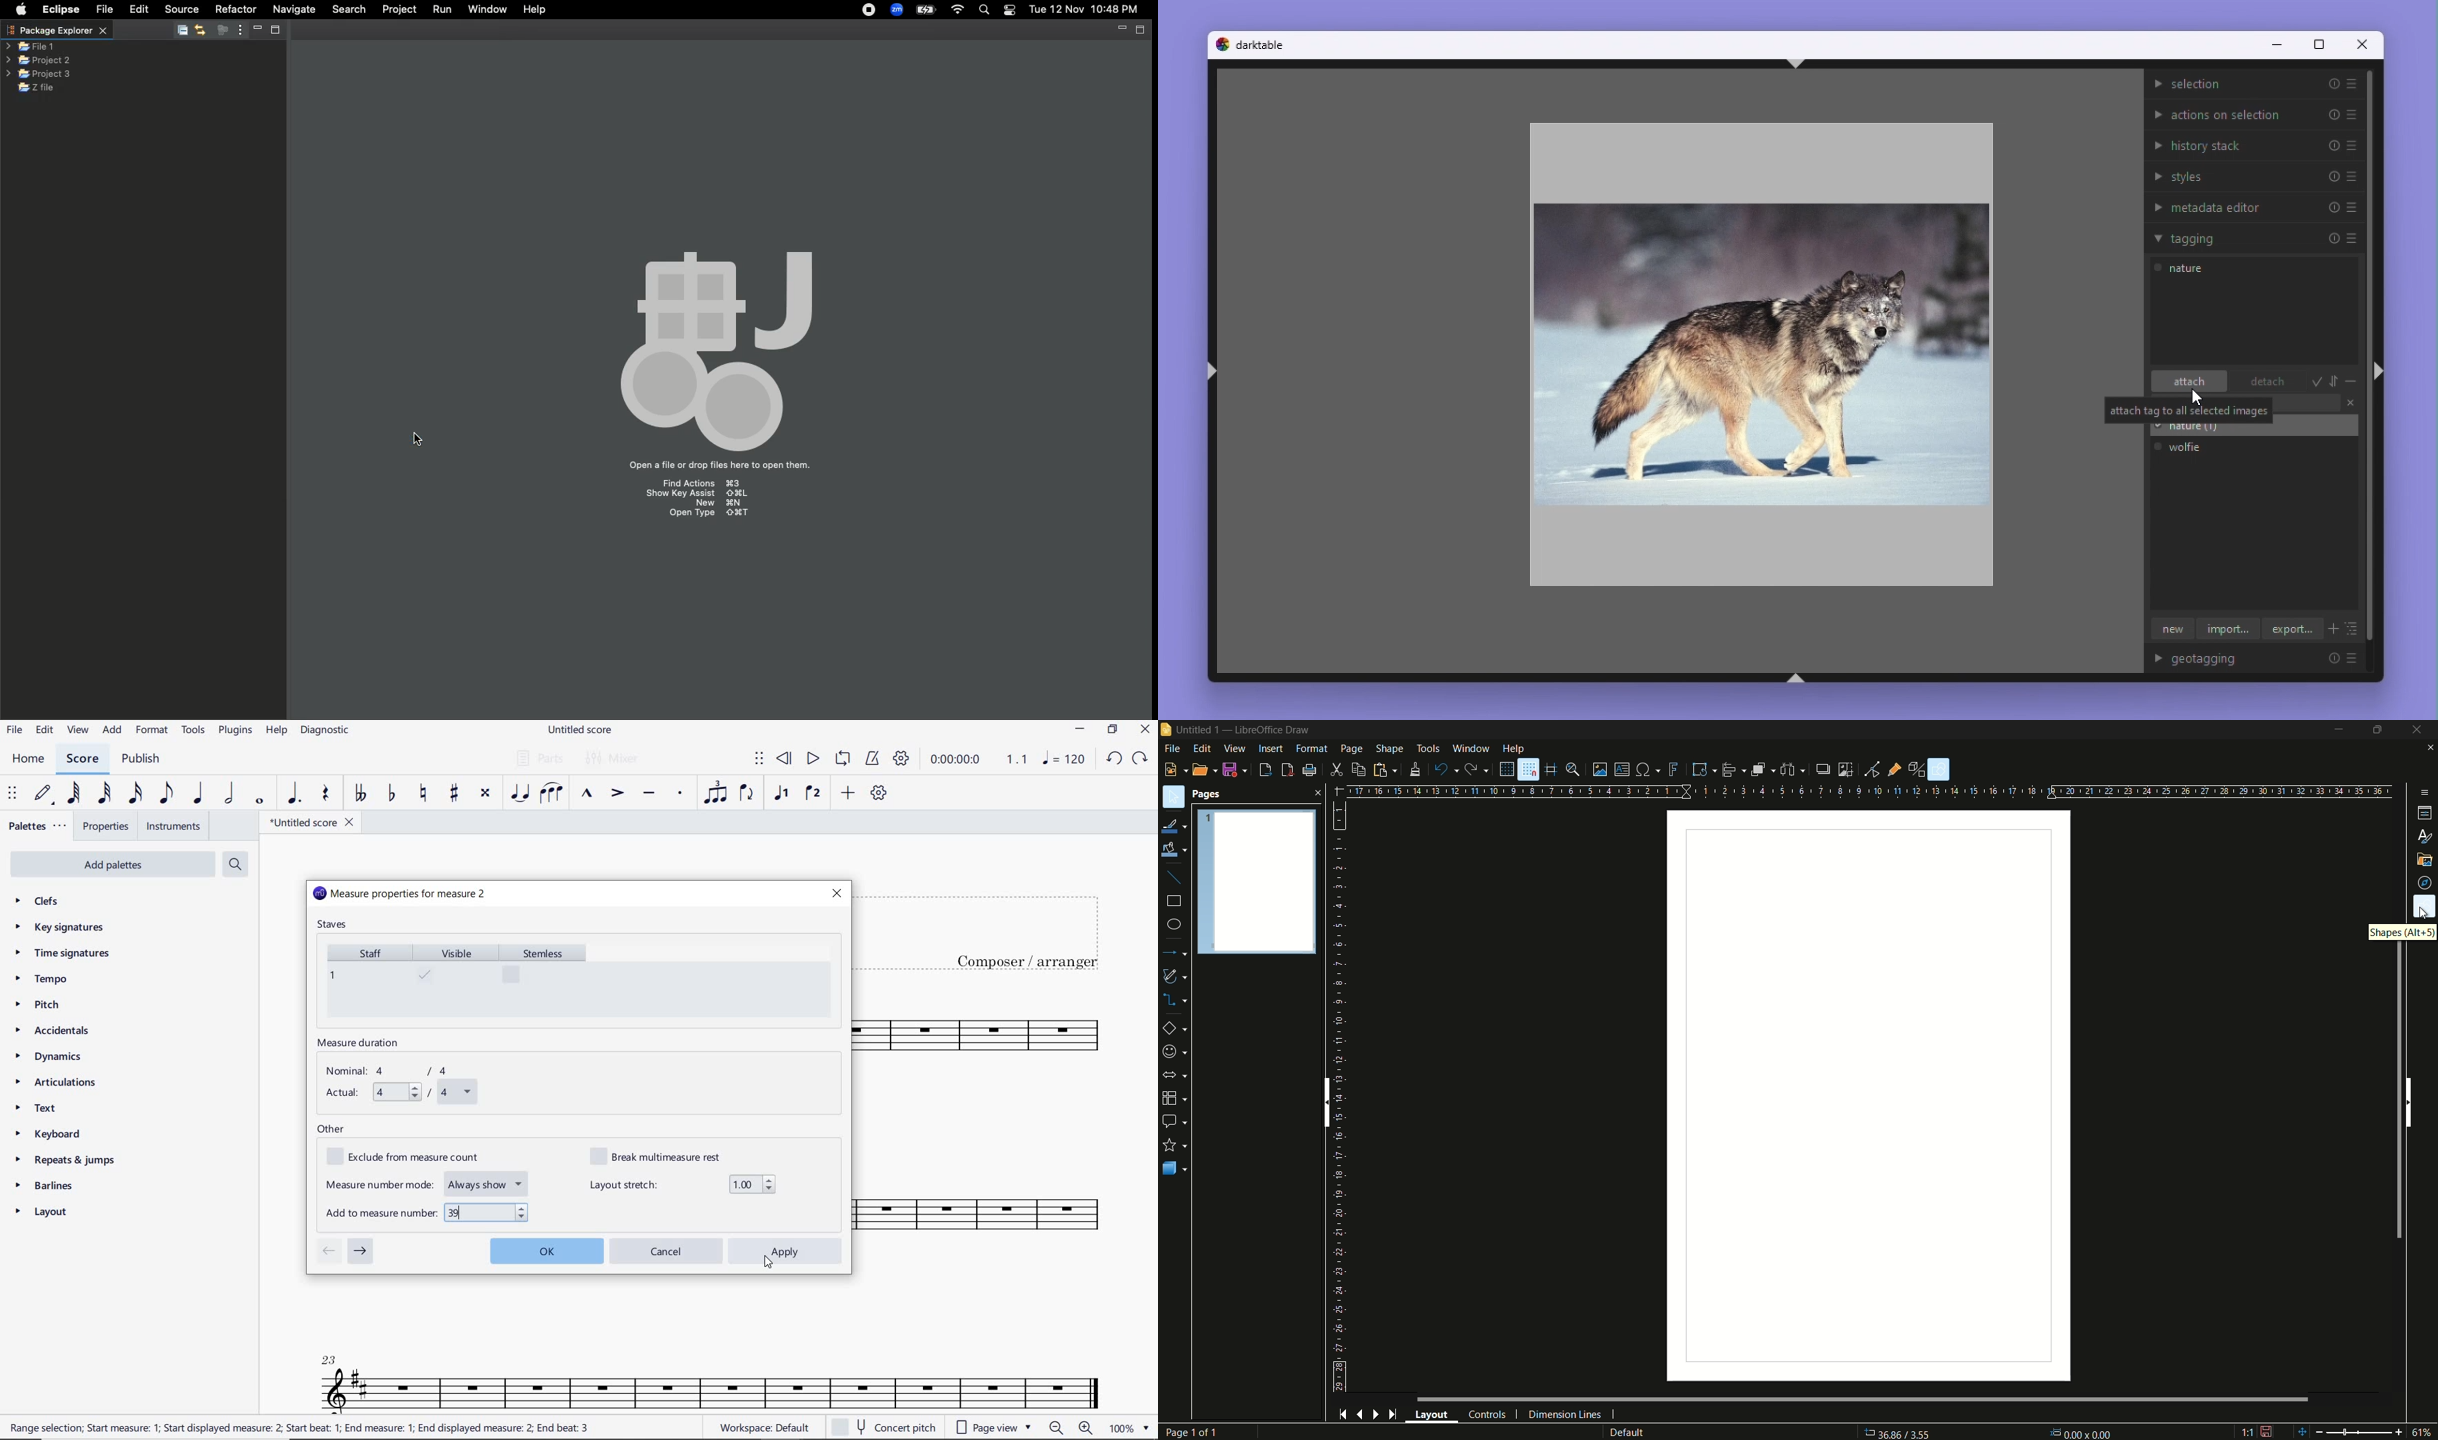 Image resolution: width=2464 pixels, height=1456 pixels. What do you see at coordinates (329, 731) in the screenshot?
I see `DIAGNOSTIC` at bounding box center [329, 731].